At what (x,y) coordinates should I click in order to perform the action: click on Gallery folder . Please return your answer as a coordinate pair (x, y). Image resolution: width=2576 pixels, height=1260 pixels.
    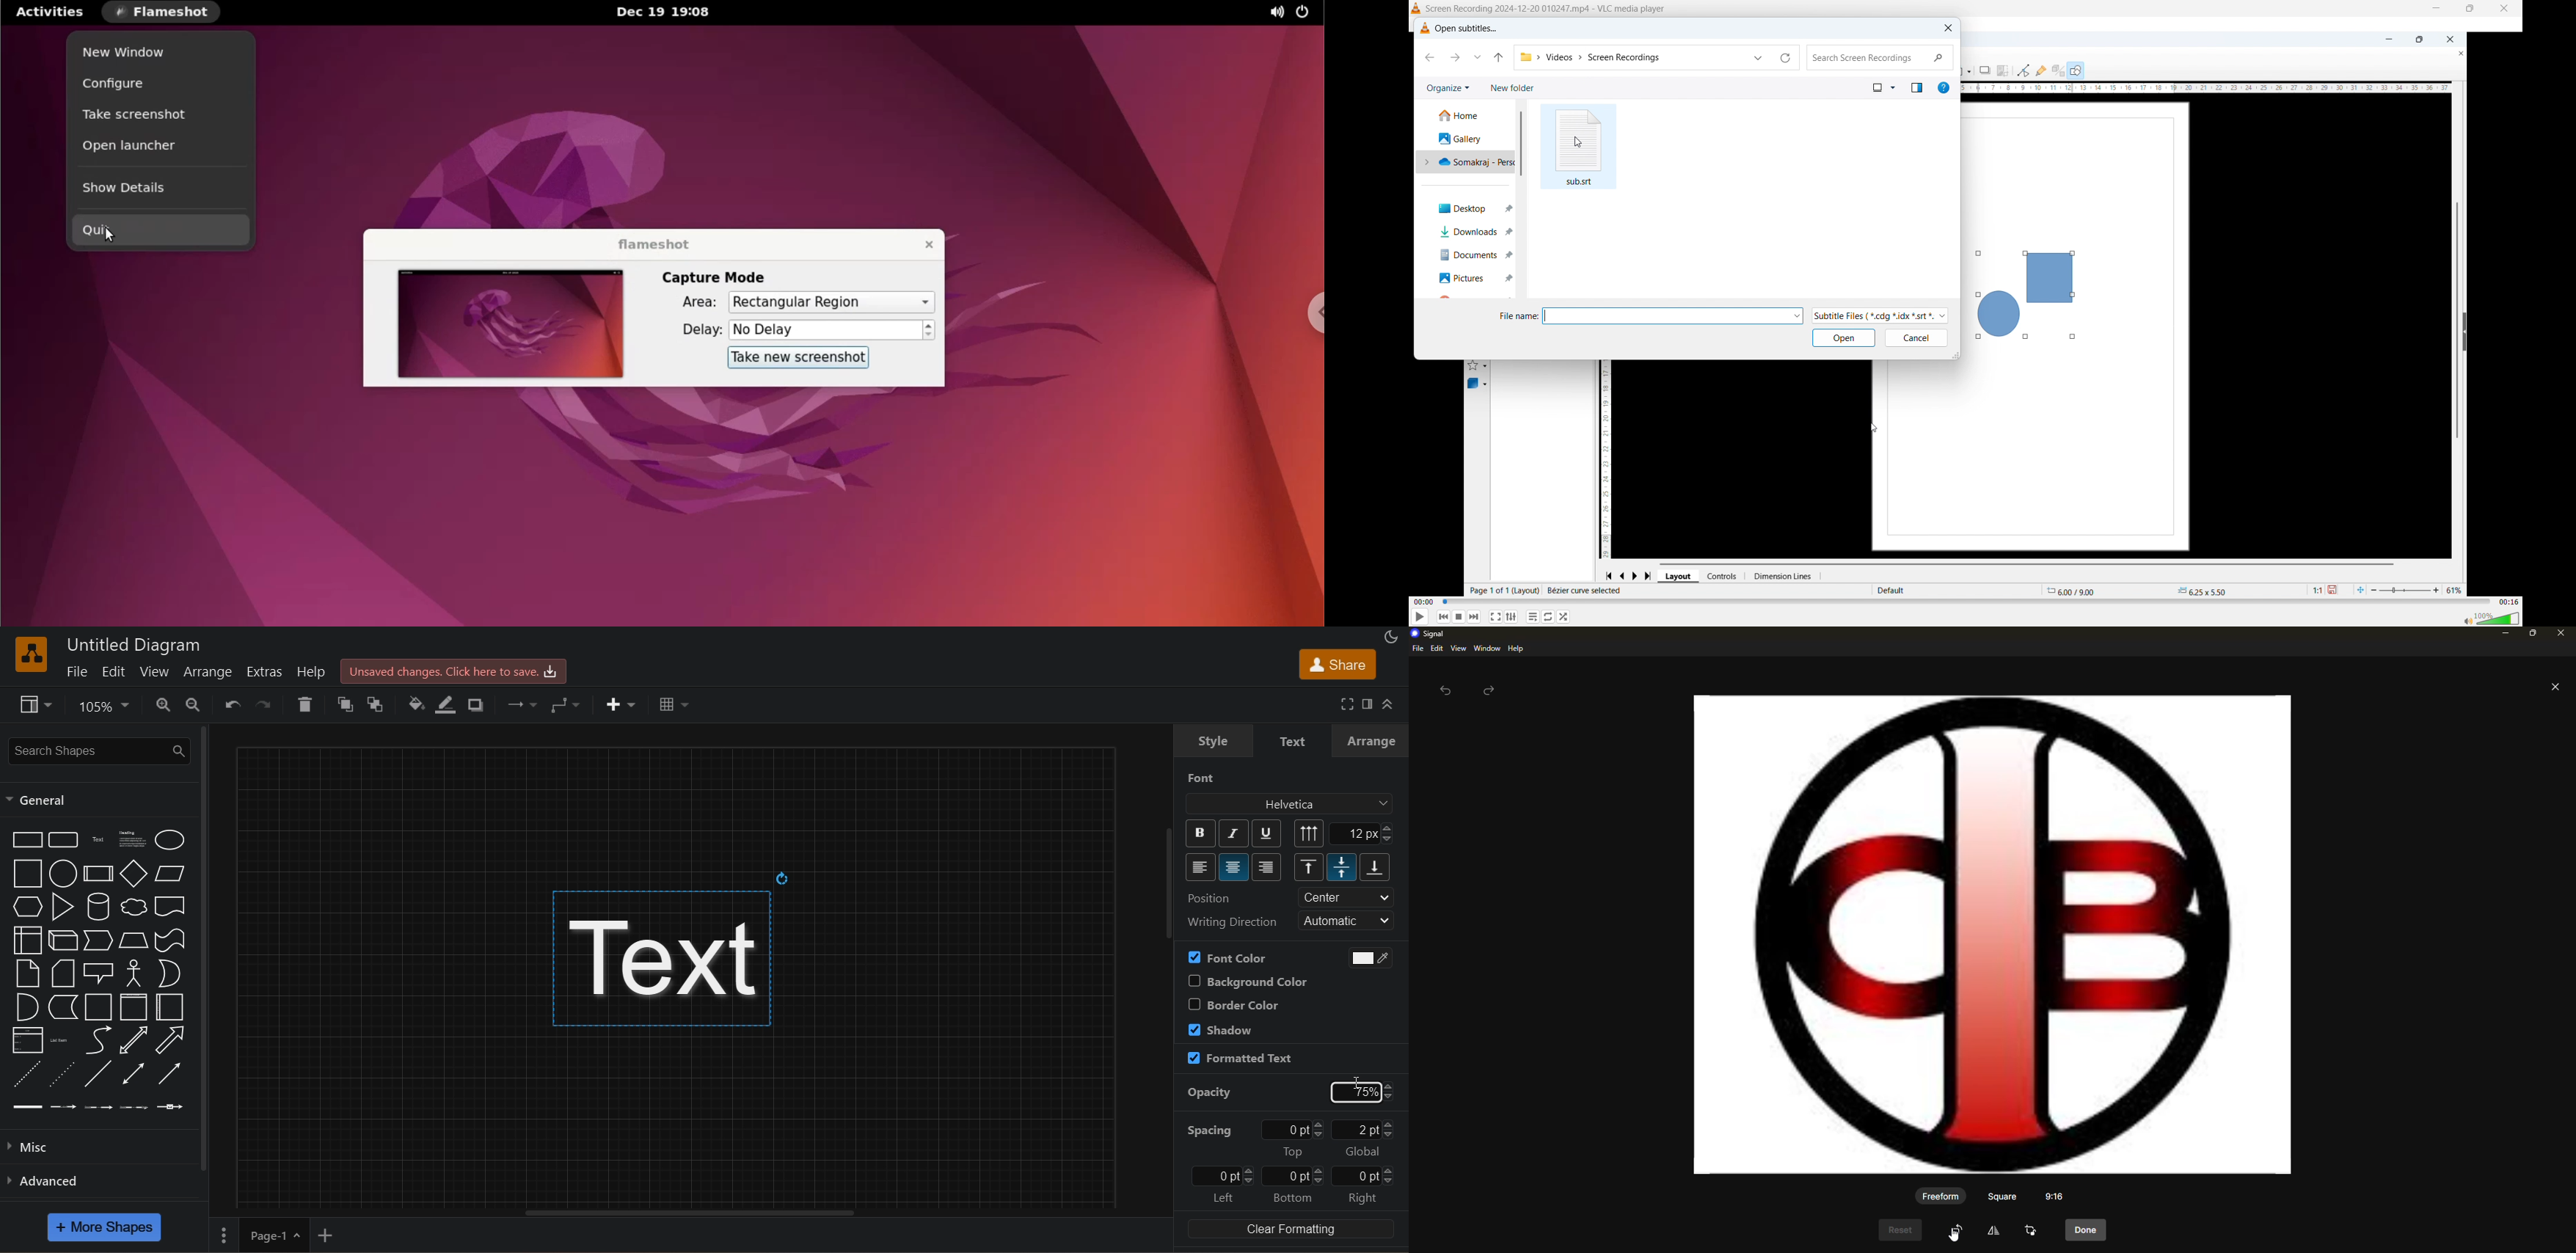
    Looking at the image, I should click on (1461, 138).